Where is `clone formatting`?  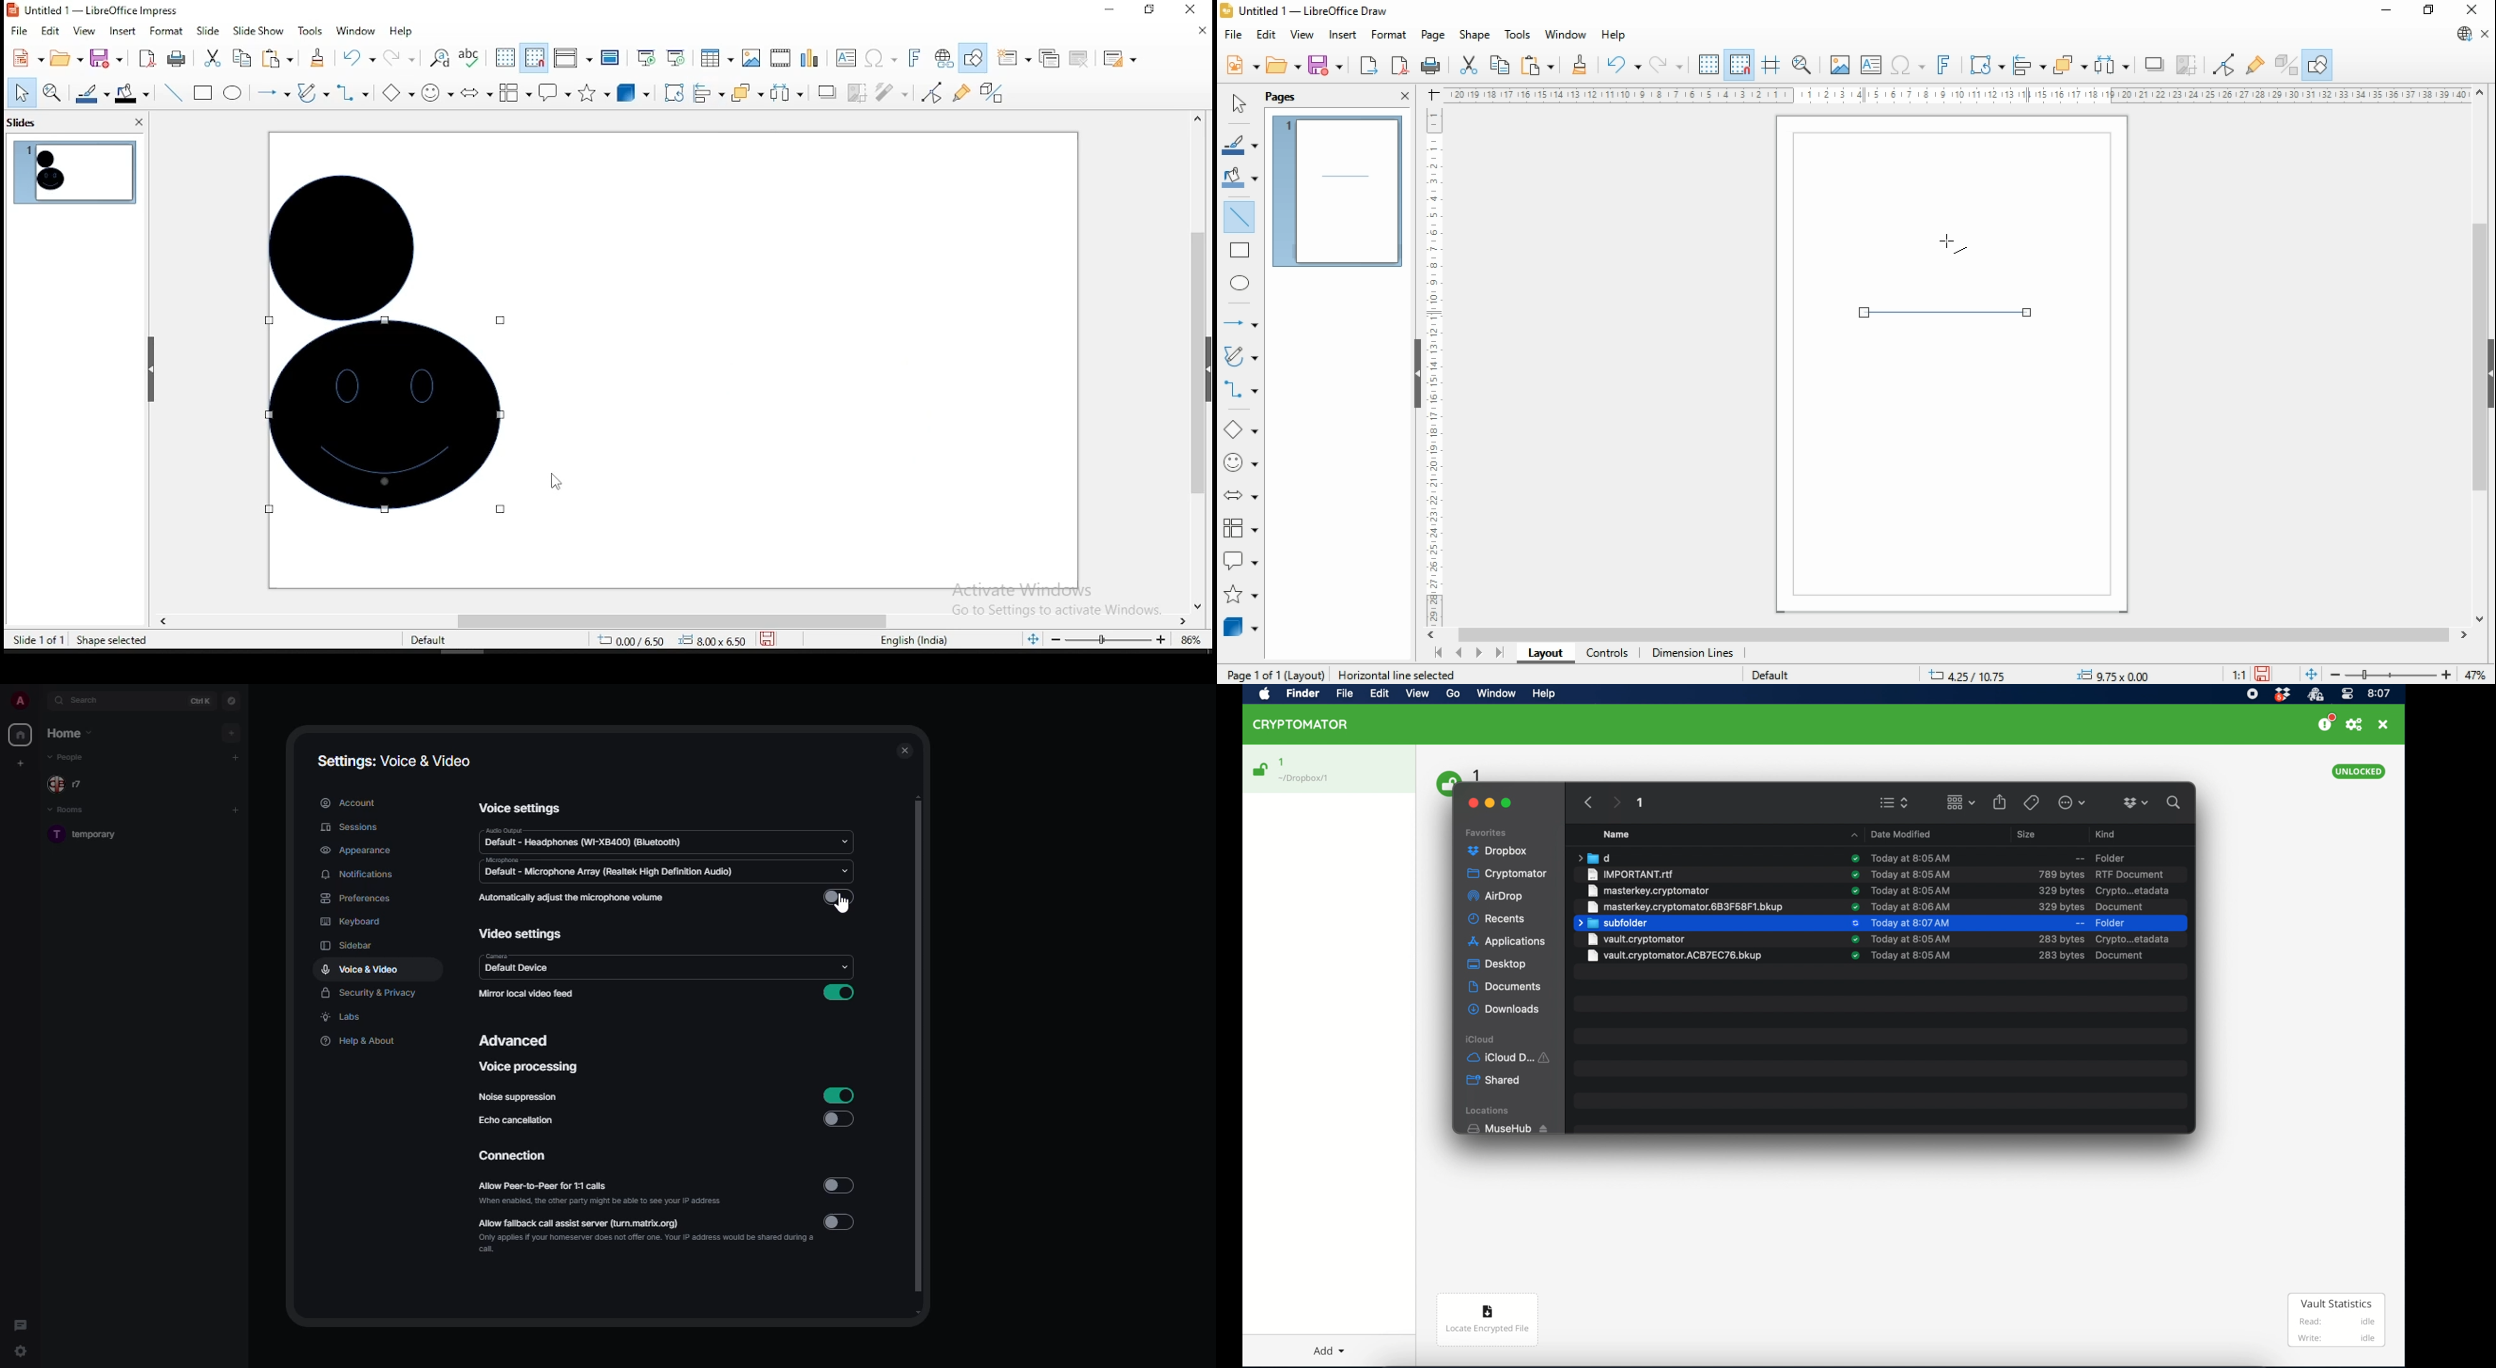
clone formatting is located at coordinates (1578, 64).